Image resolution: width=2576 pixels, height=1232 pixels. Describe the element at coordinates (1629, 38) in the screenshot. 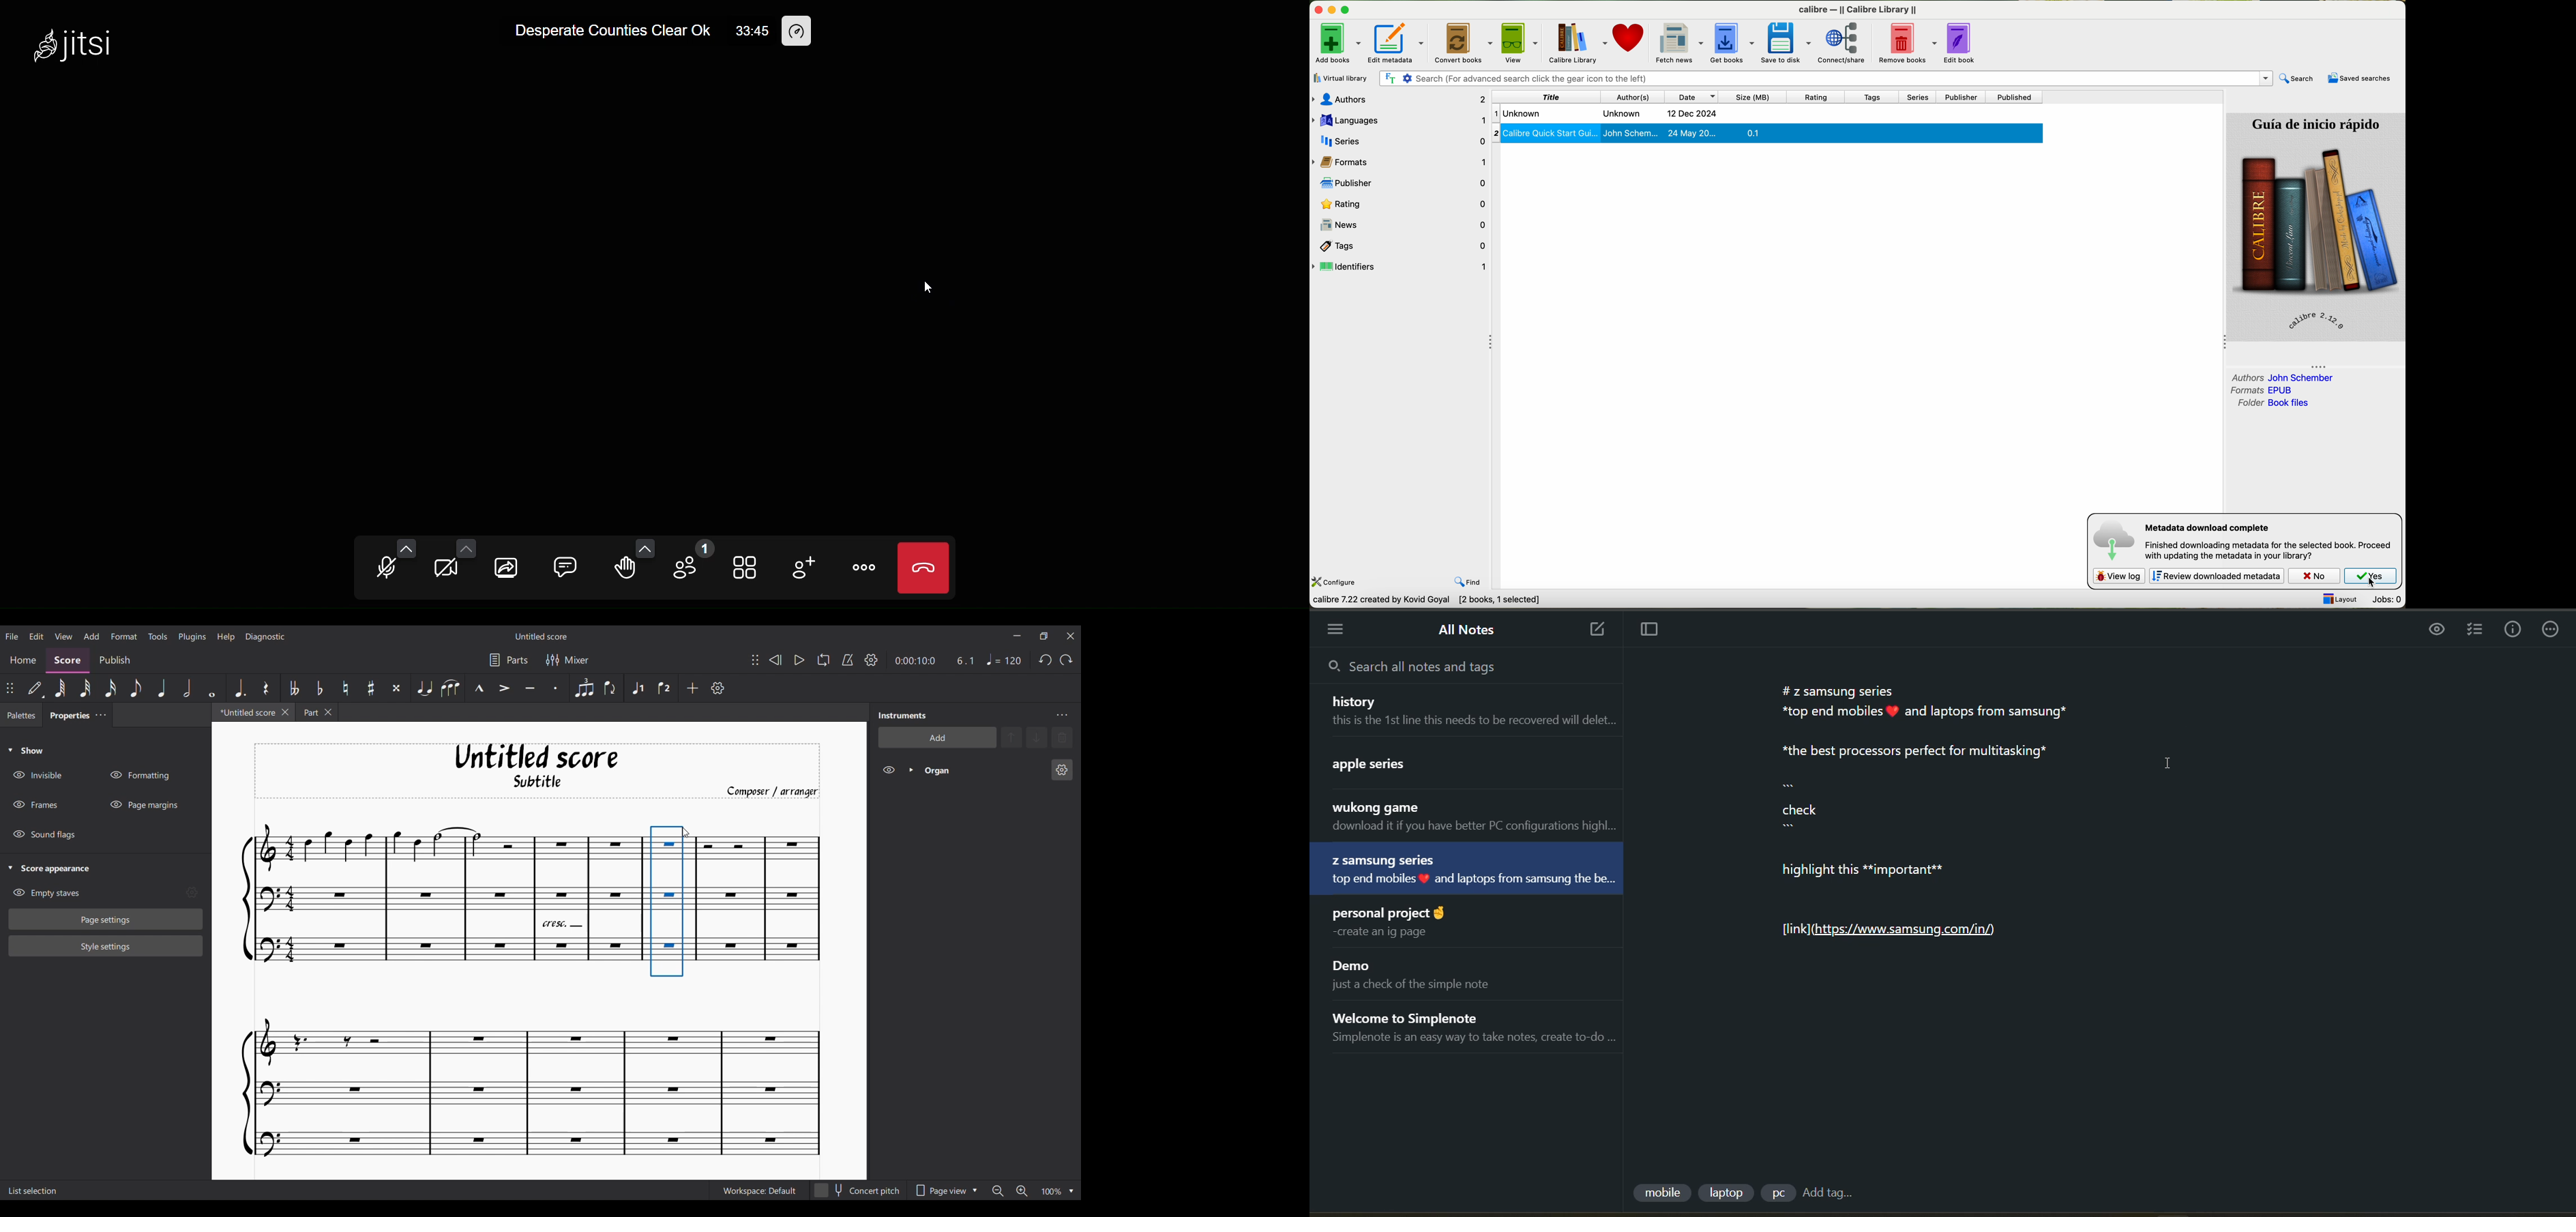

I see `donate` at that location.